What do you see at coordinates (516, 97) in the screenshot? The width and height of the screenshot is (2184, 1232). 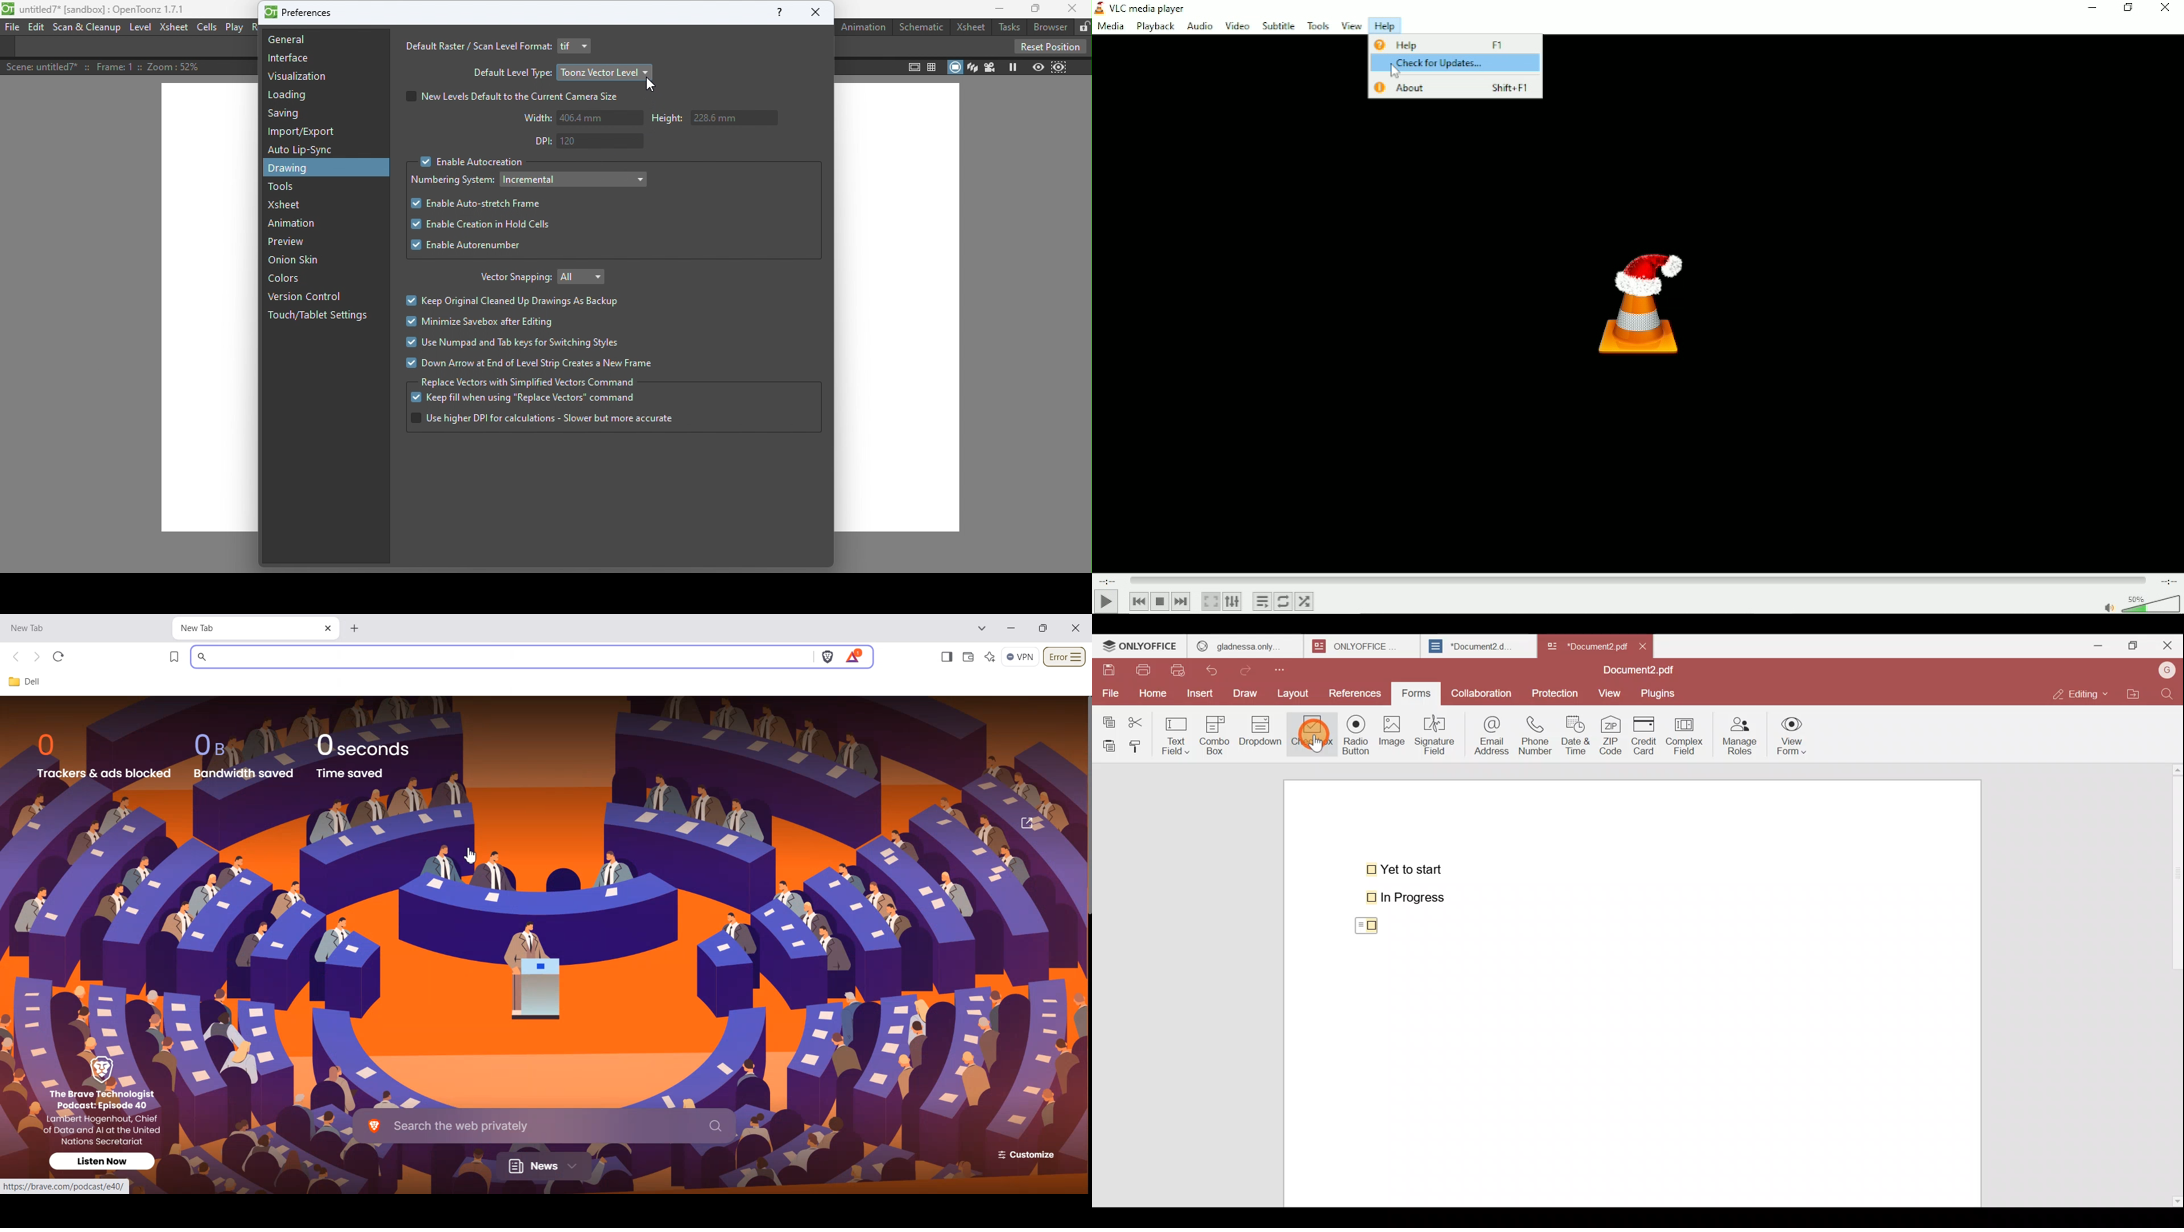 I see `New levels default to the current camera size` at bounding box center [516, 97].